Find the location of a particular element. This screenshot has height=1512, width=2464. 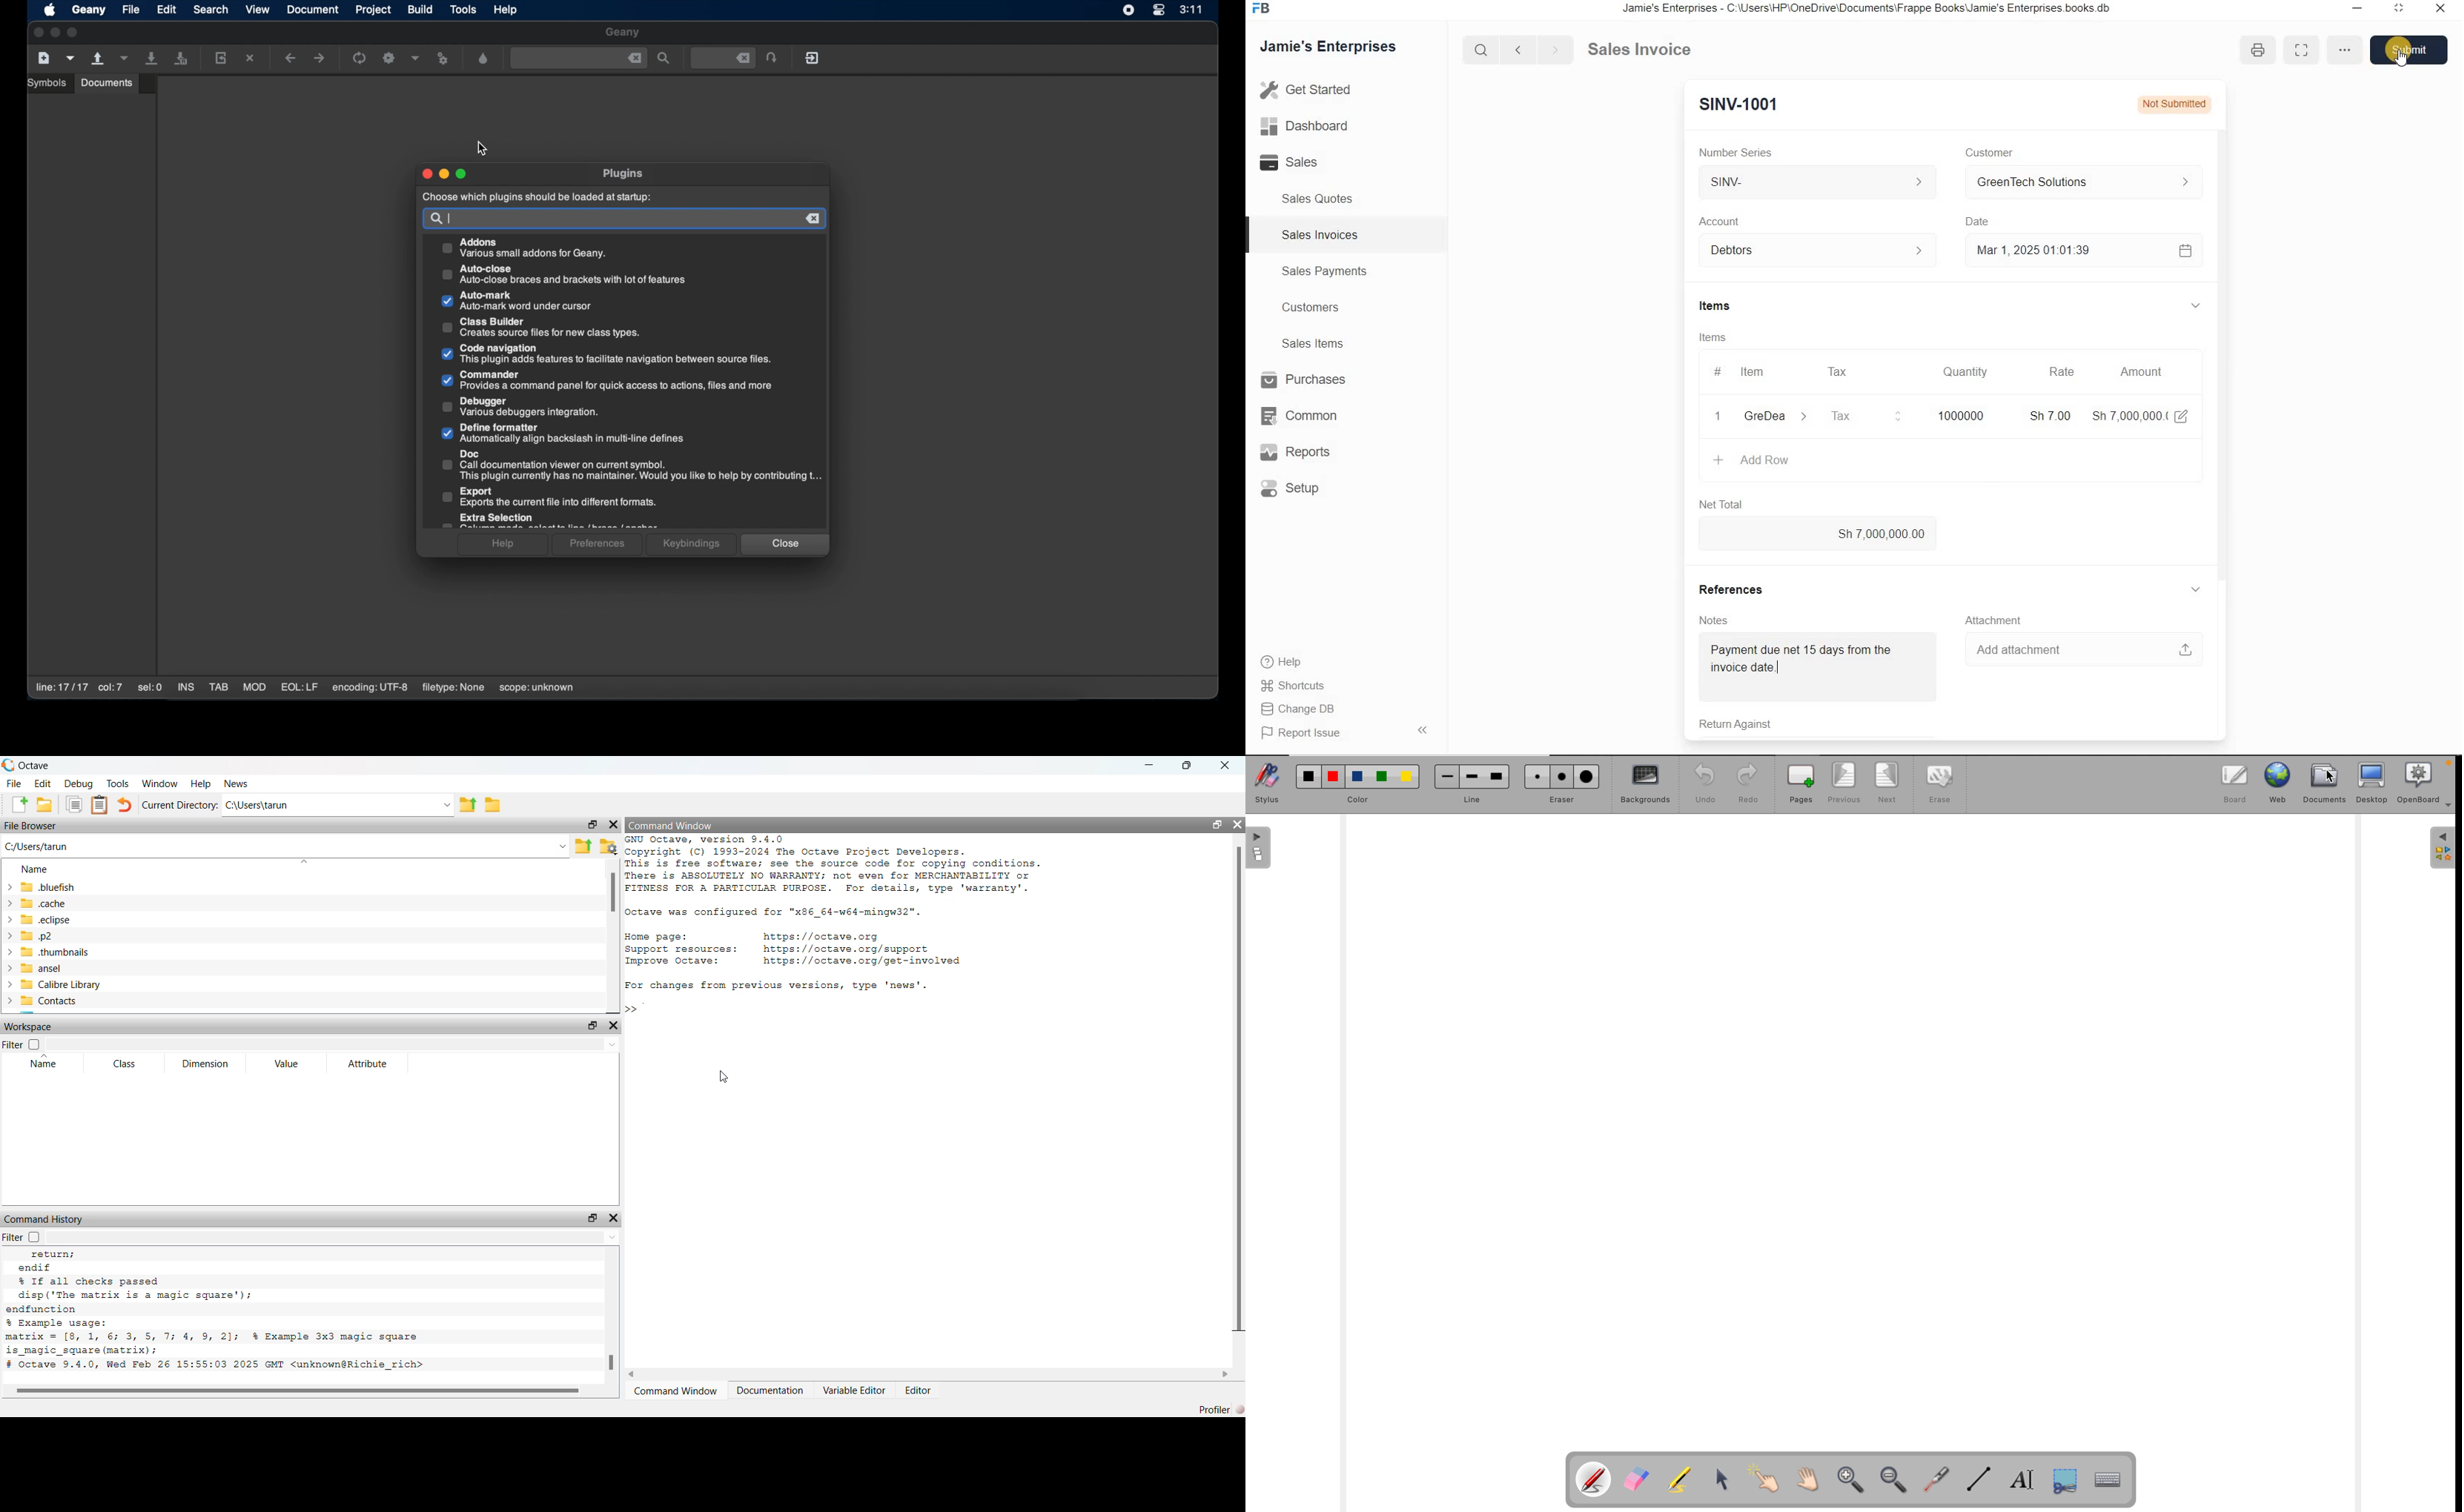

eraser is located at coordinates (1635, 1480).